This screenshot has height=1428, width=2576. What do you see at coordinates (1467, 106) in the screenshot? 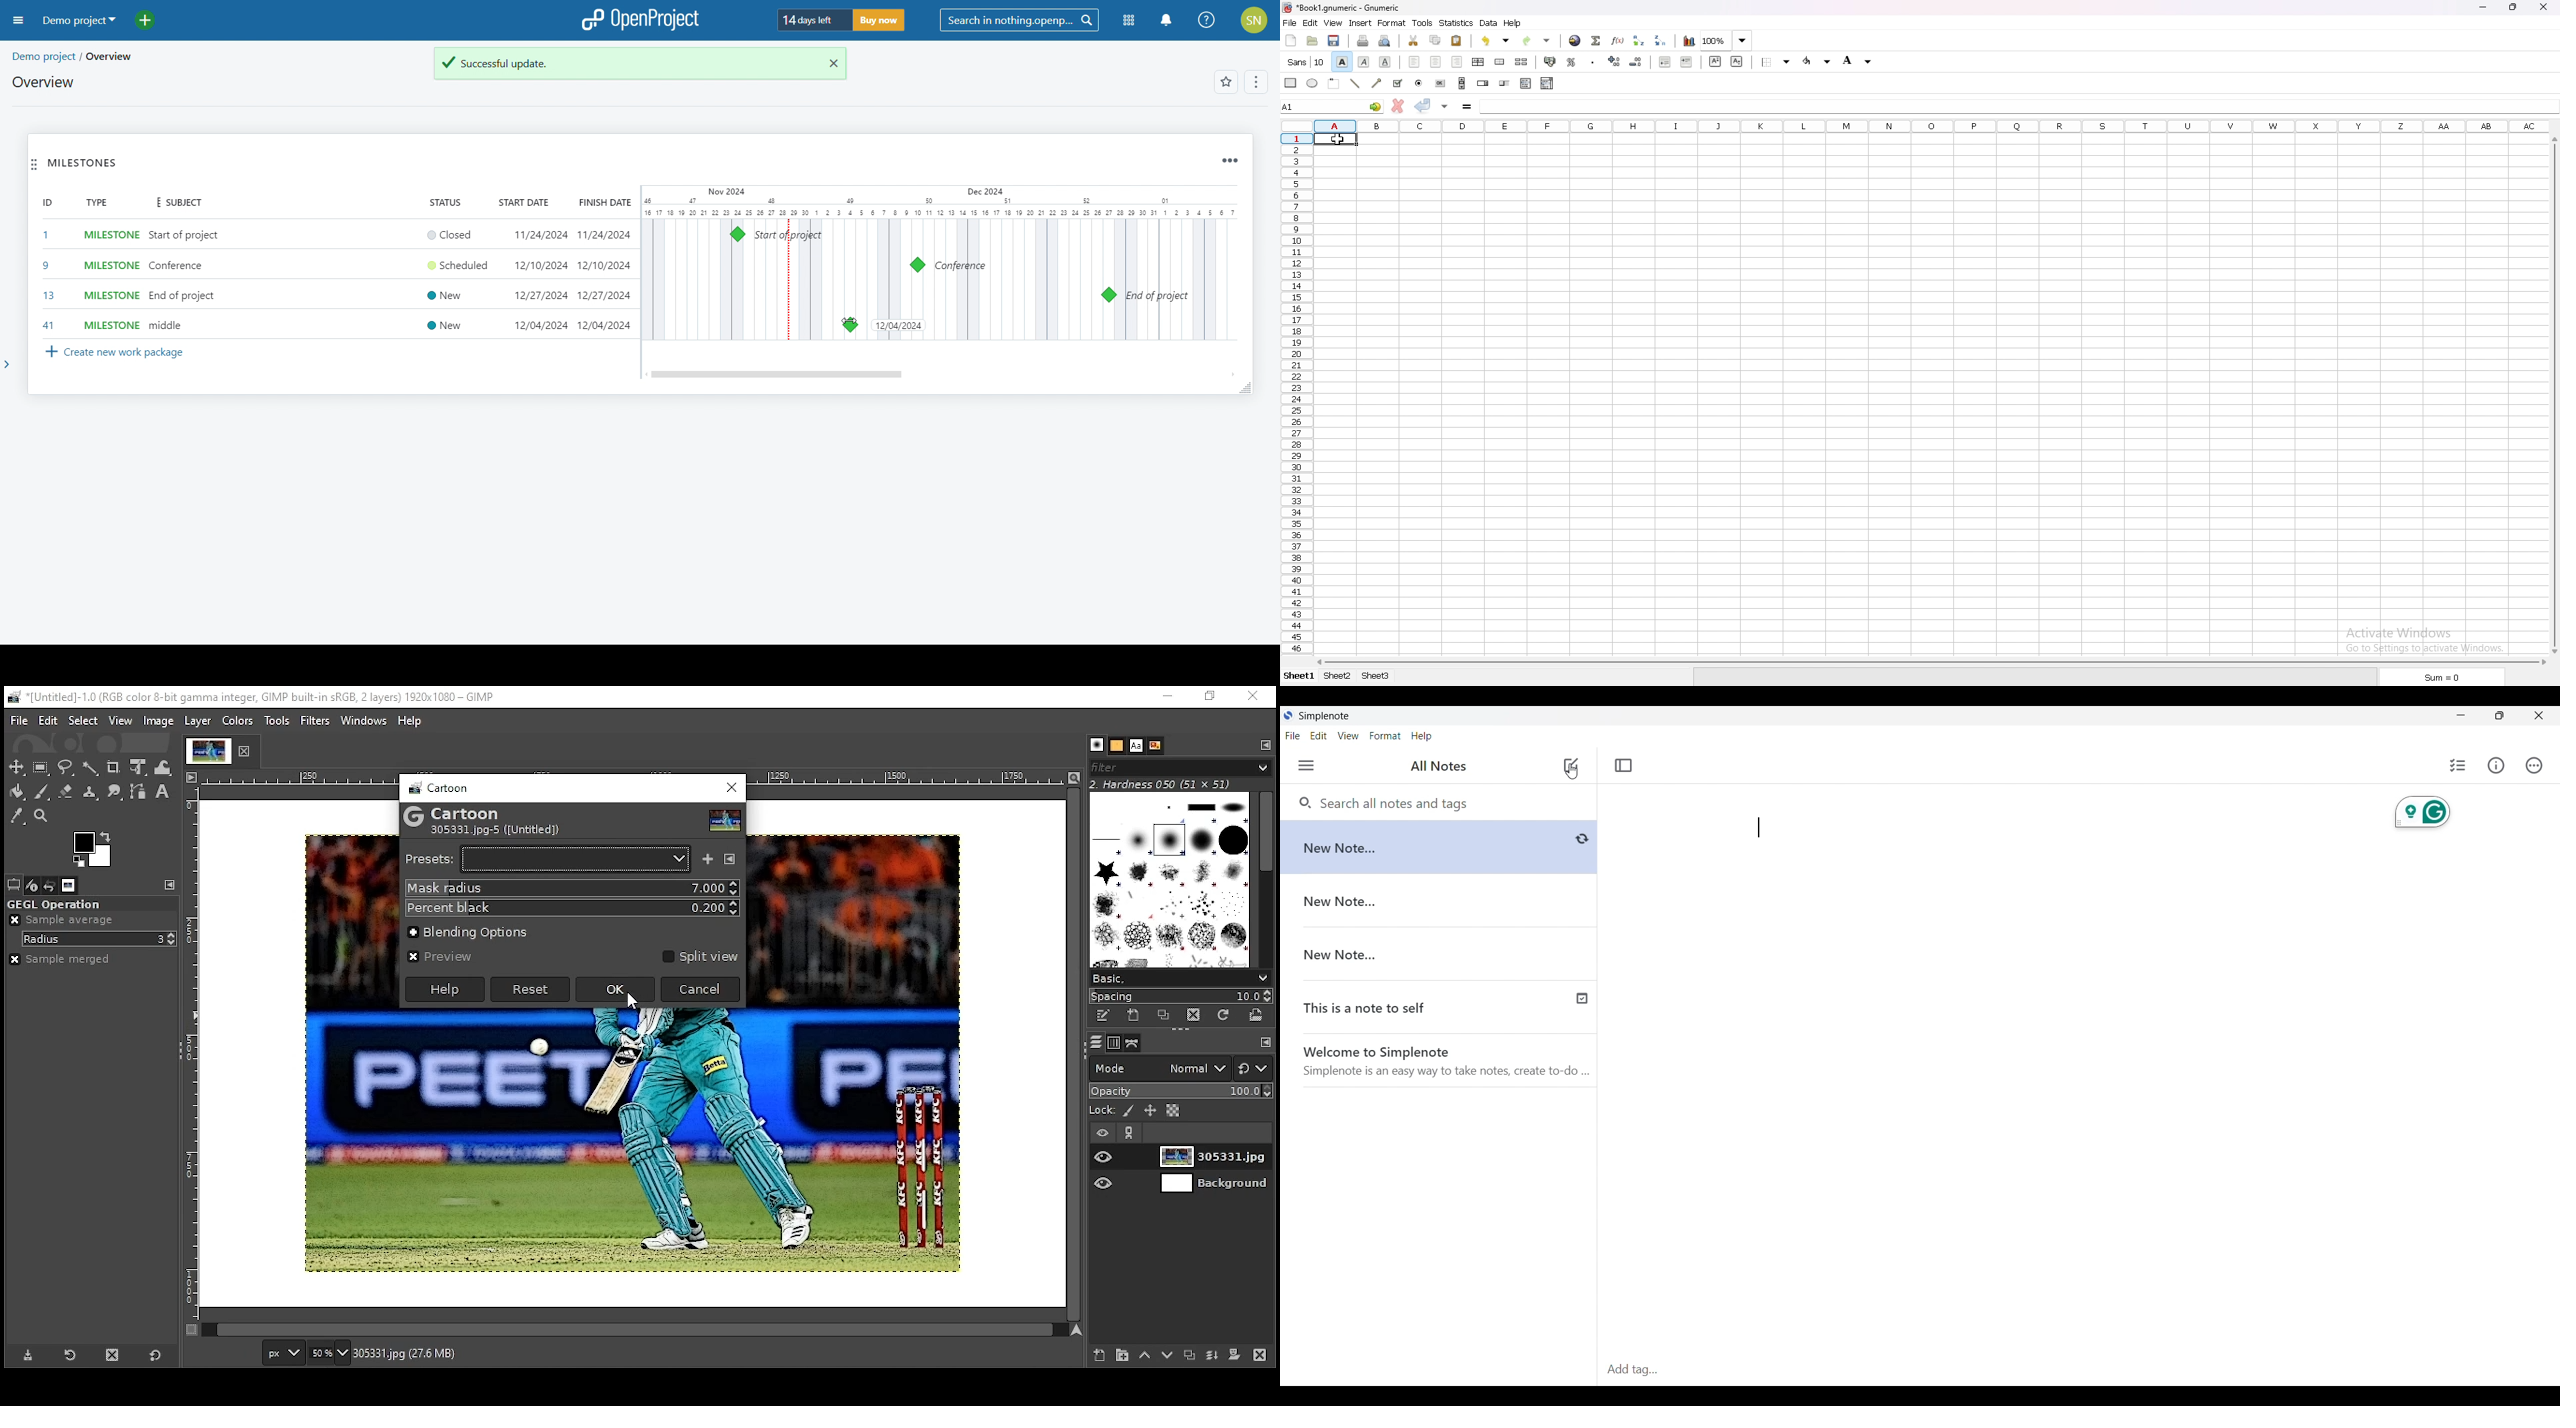
I see `formula` at bounding box center [1467, 106].